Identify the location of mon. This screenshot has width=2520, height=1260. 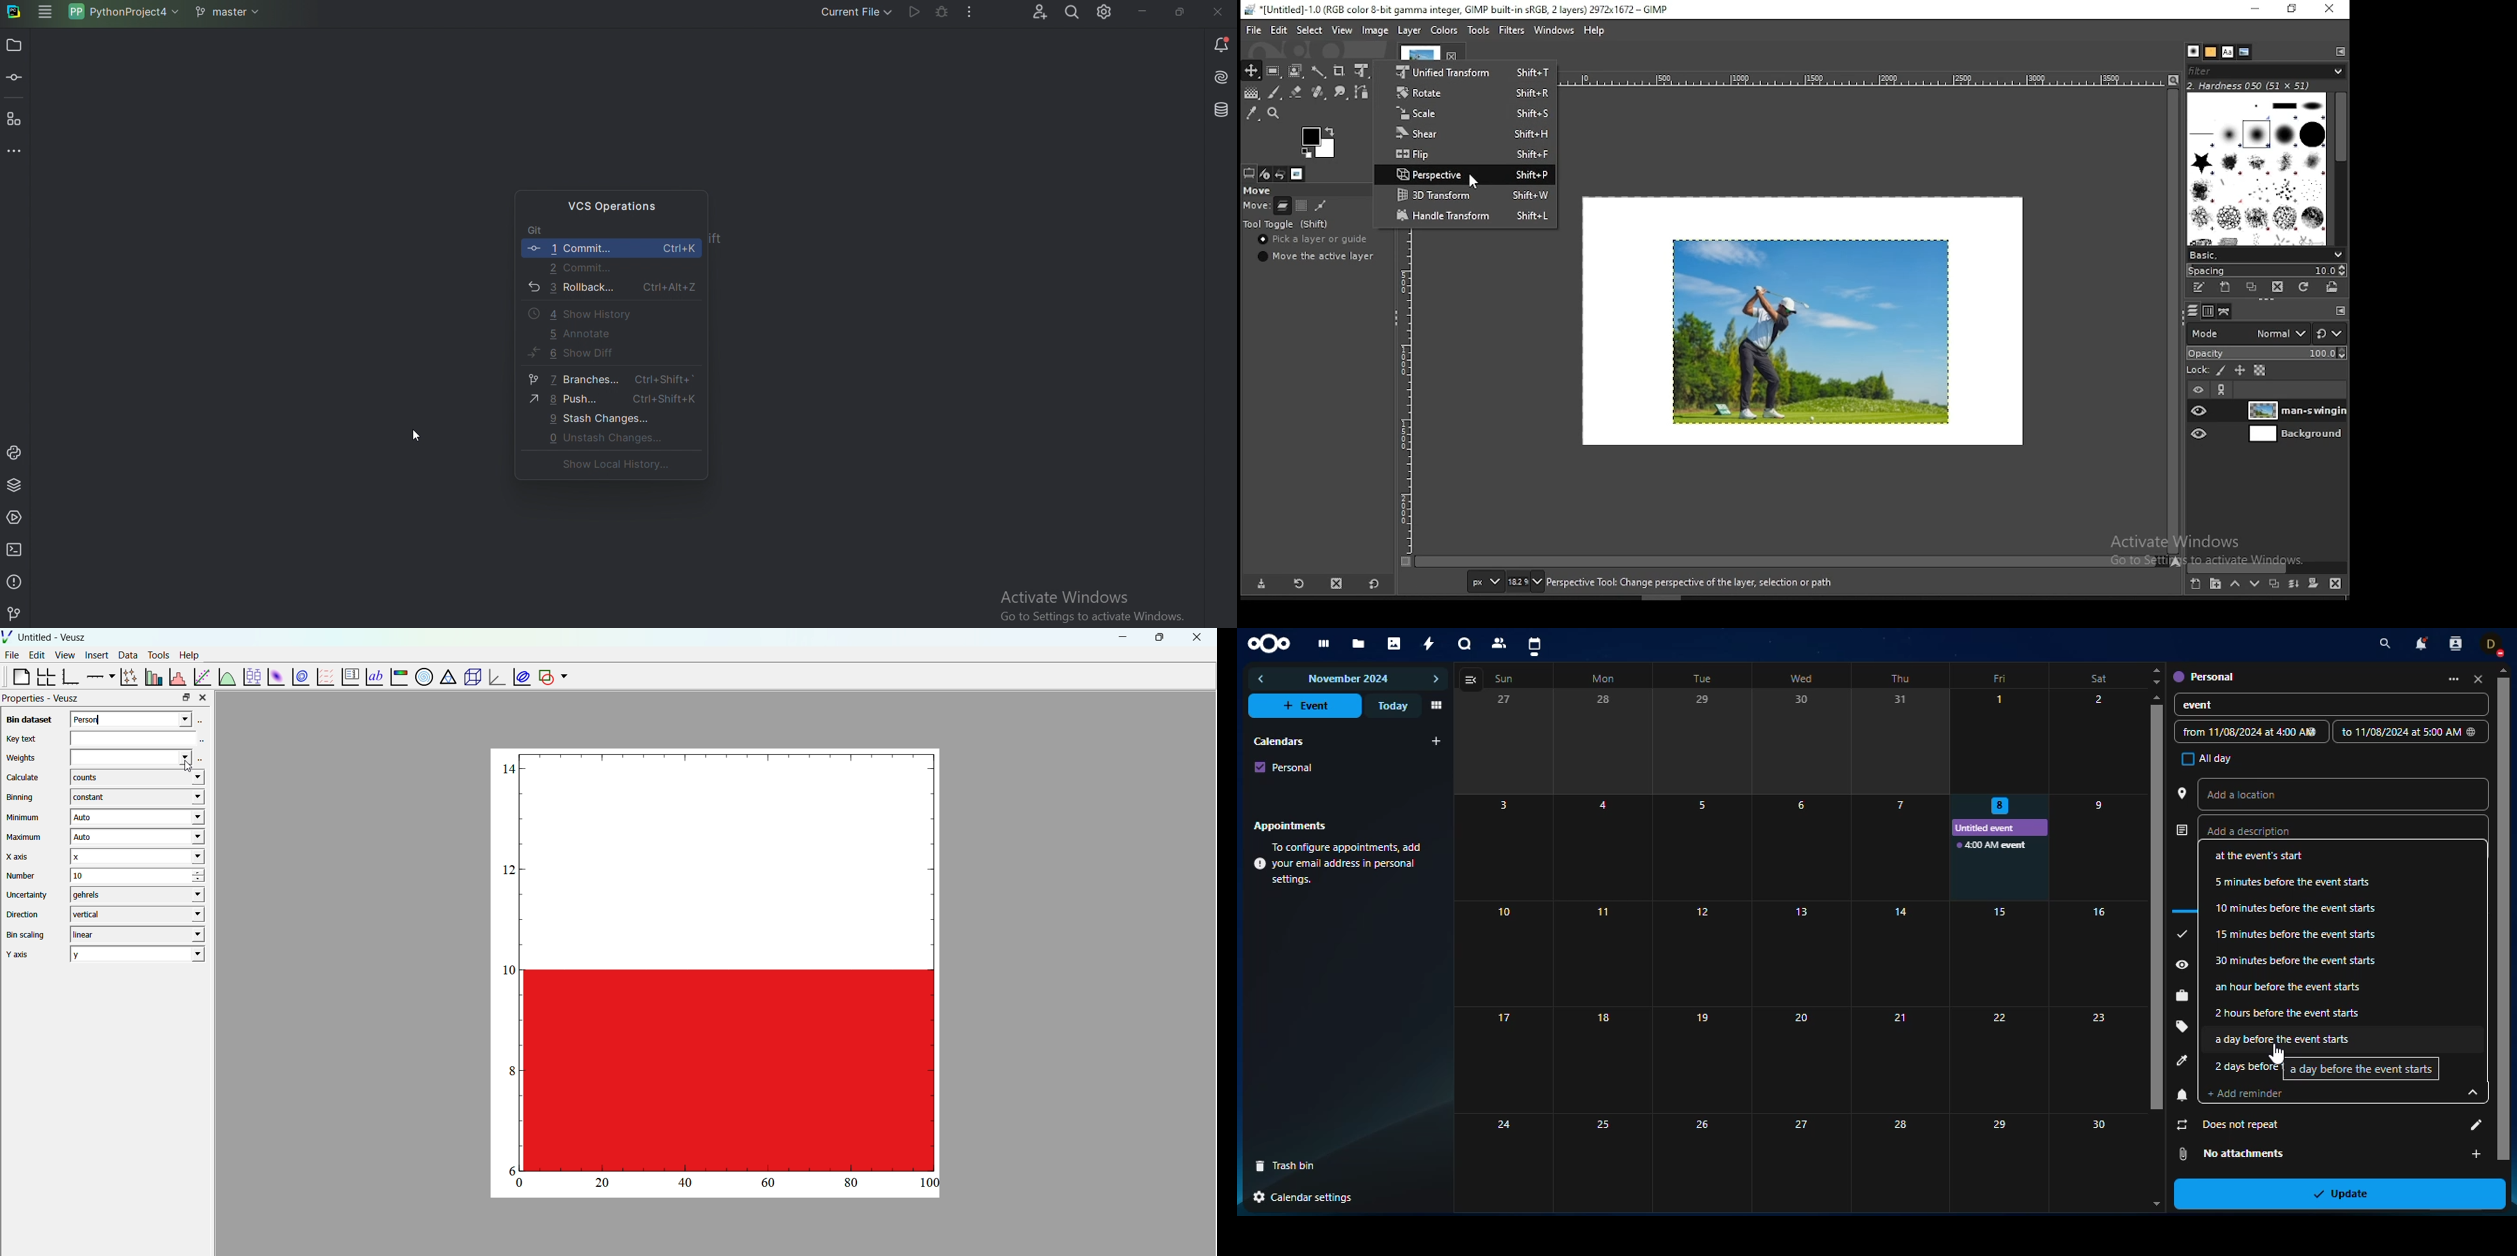
(1606, 678).